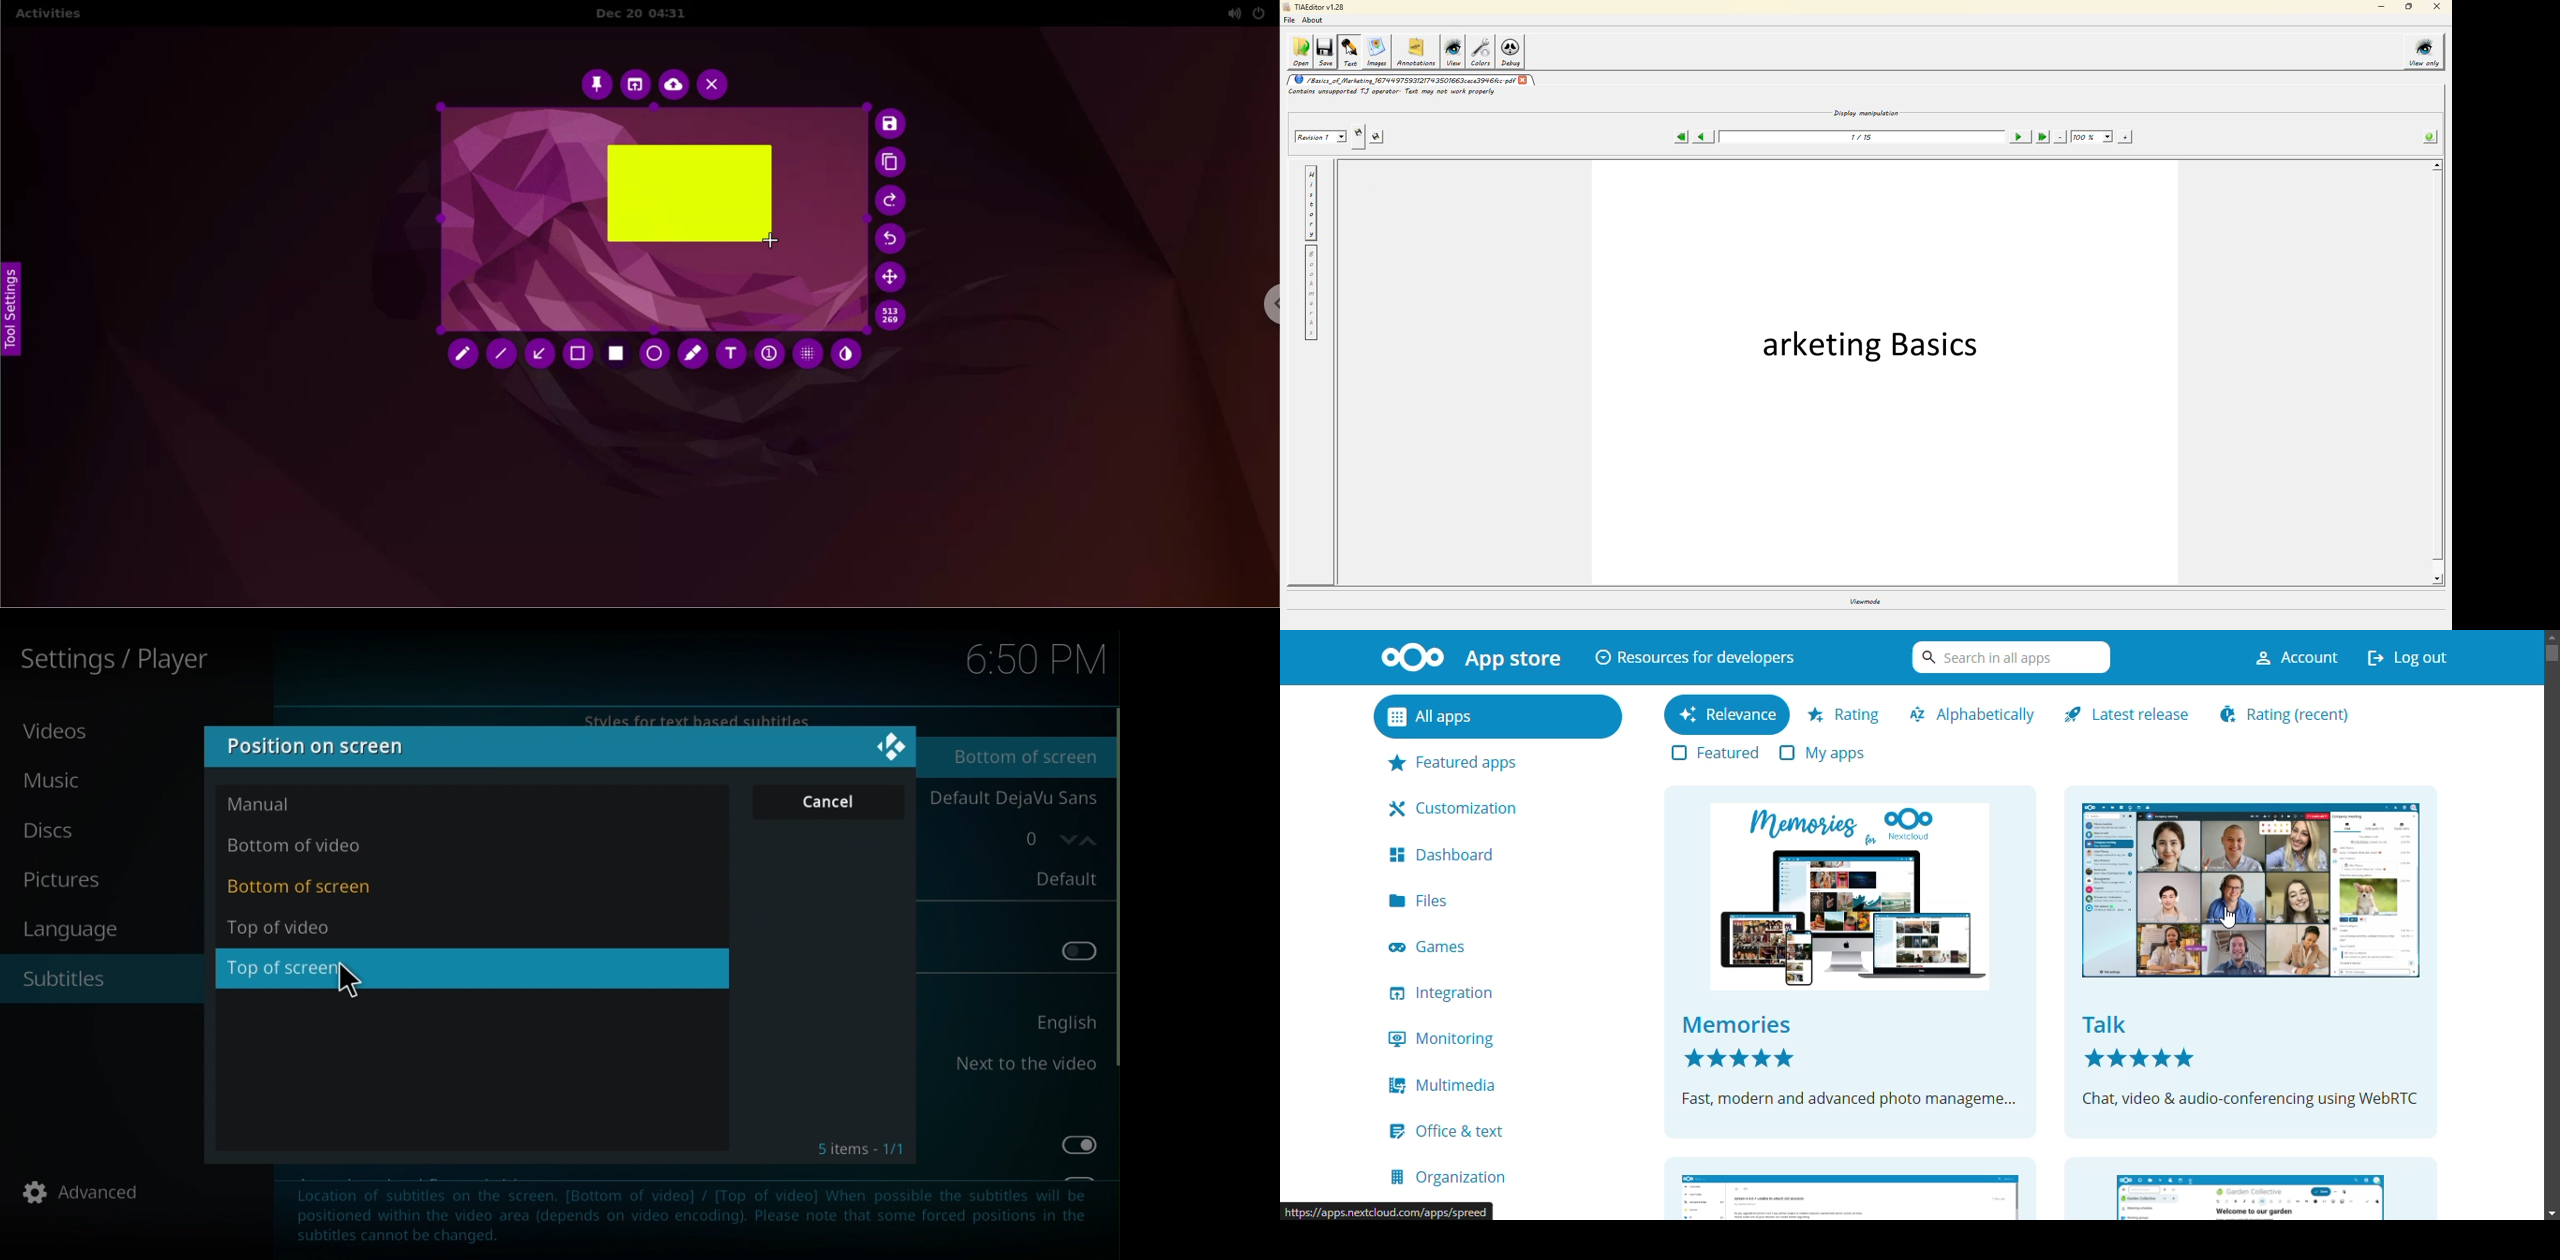  What do you see at coordinates (2129, 715) in the screenshot?
I see `latest release` at bounding box center [2129, 715].